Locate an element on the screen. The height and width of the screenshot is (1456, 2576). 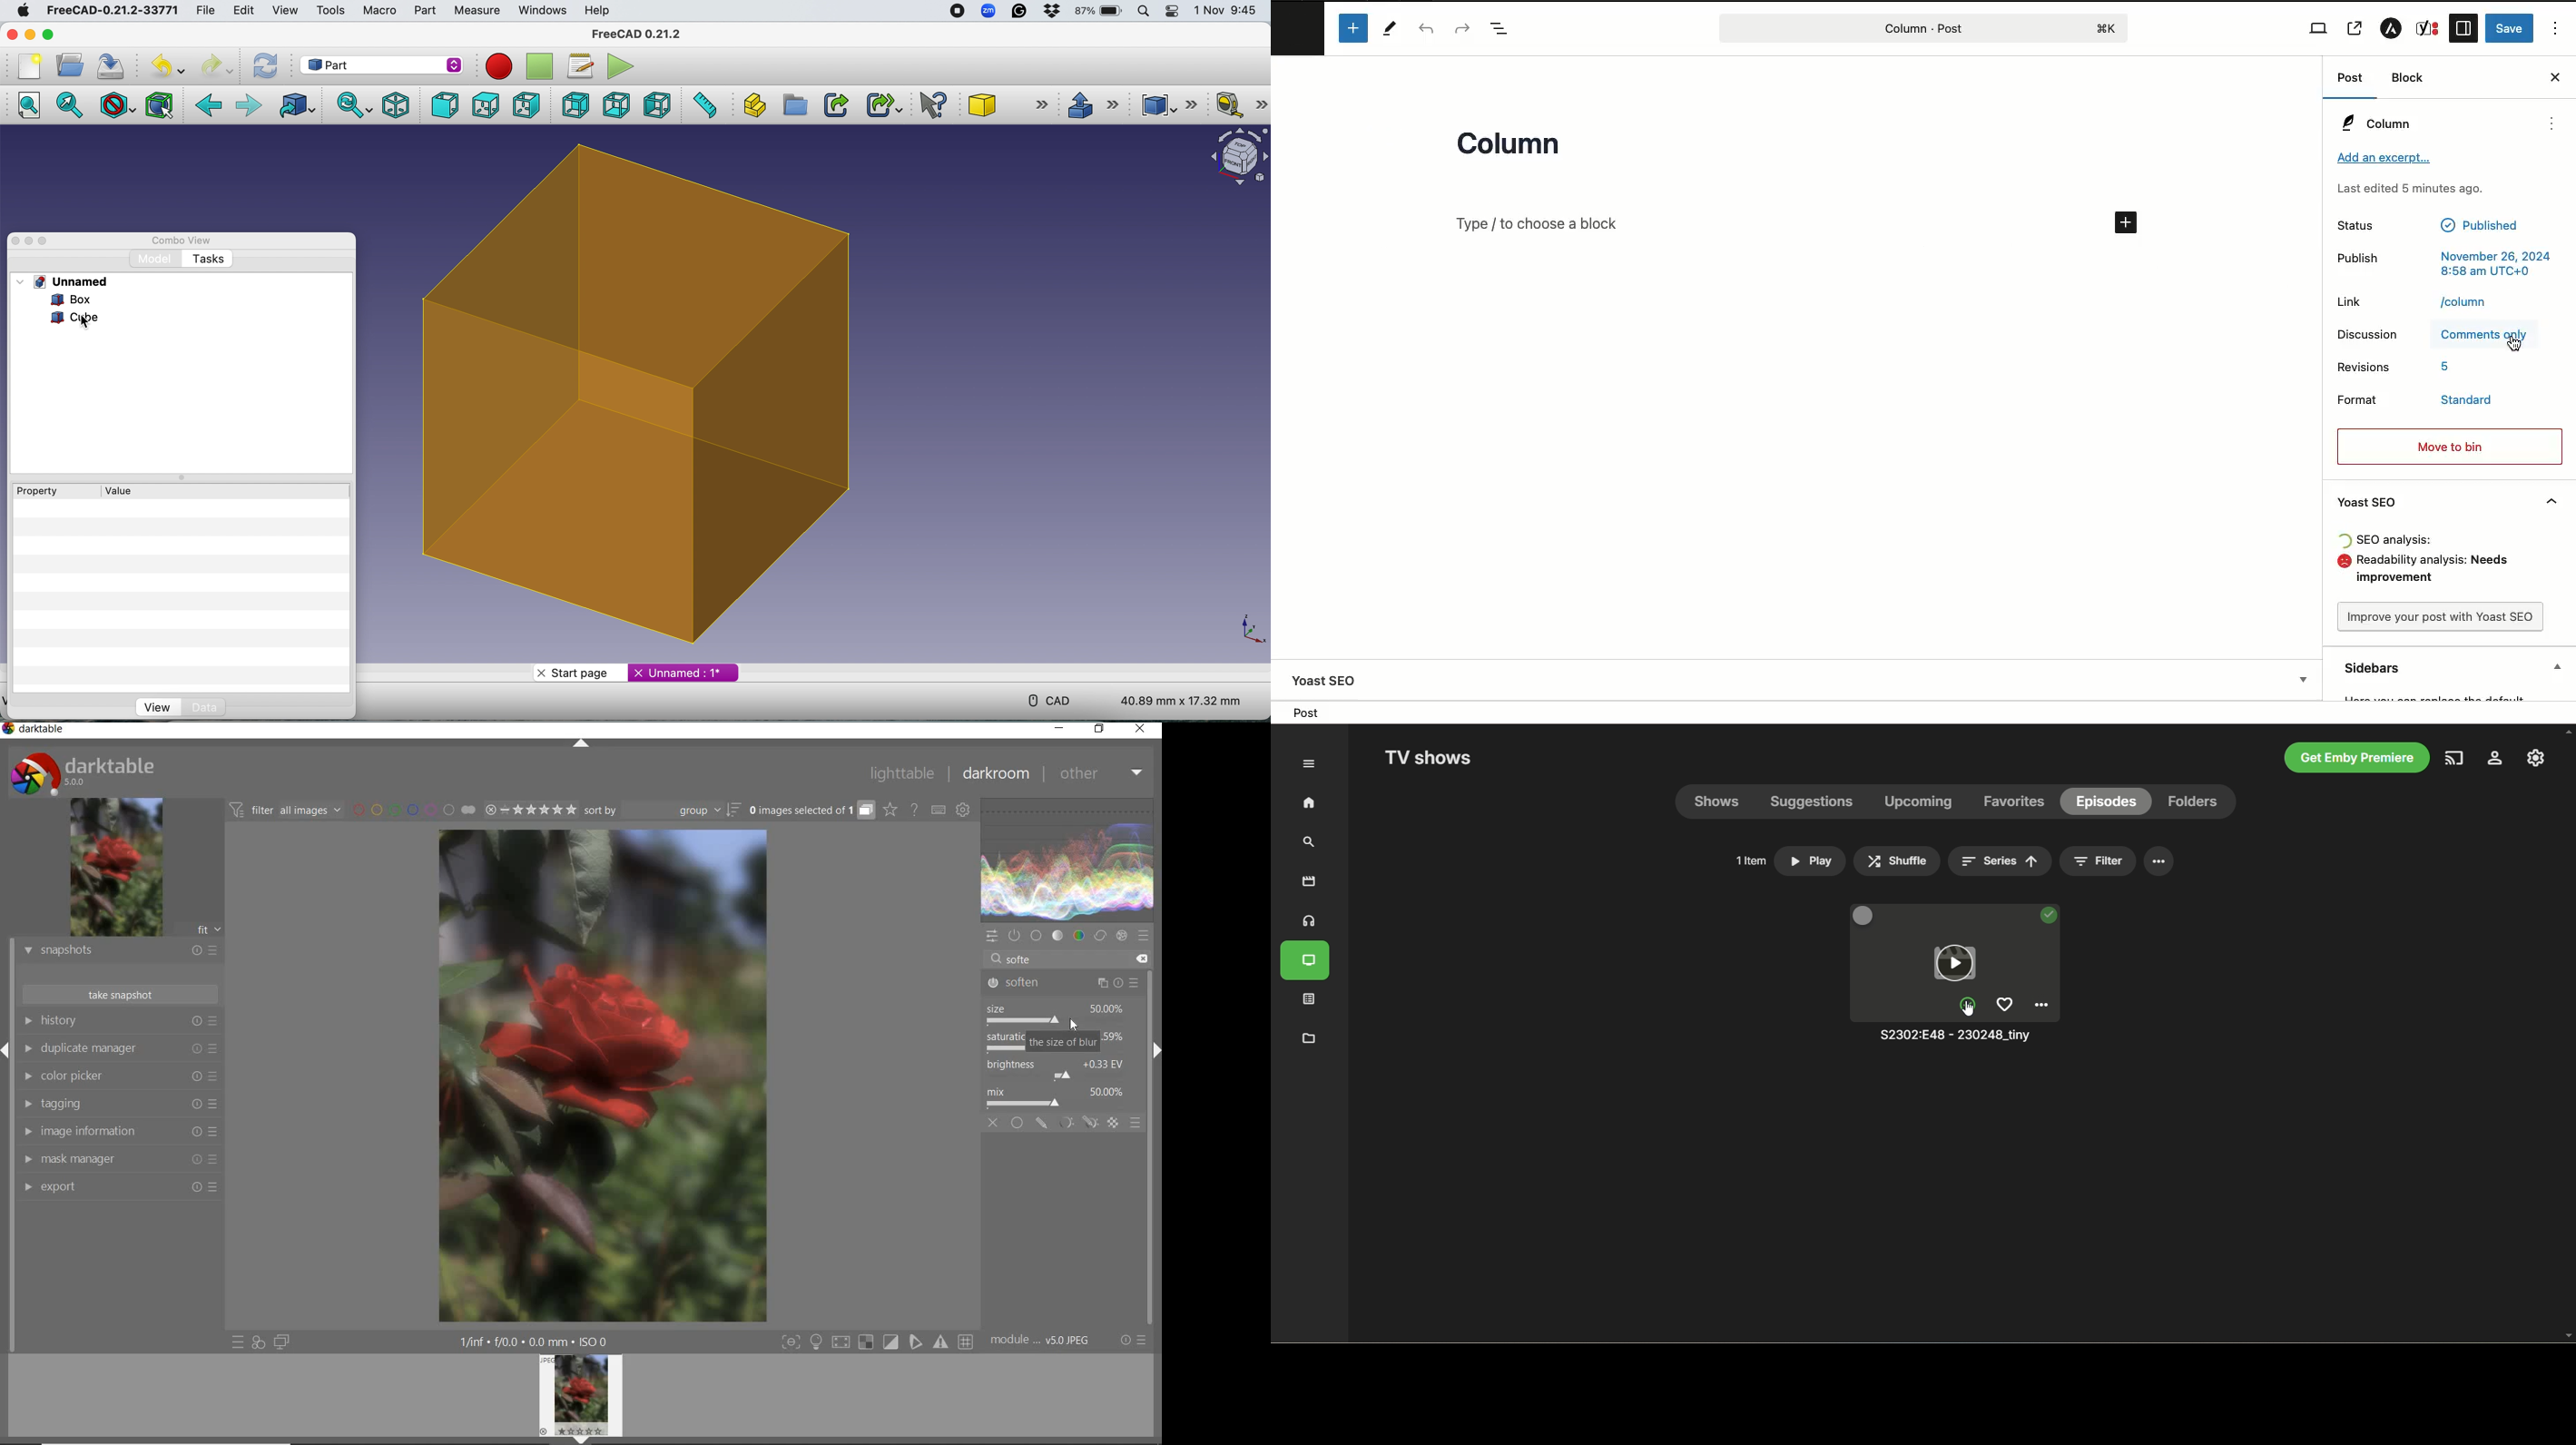
Object interface is located at coordinates (1234, 159).